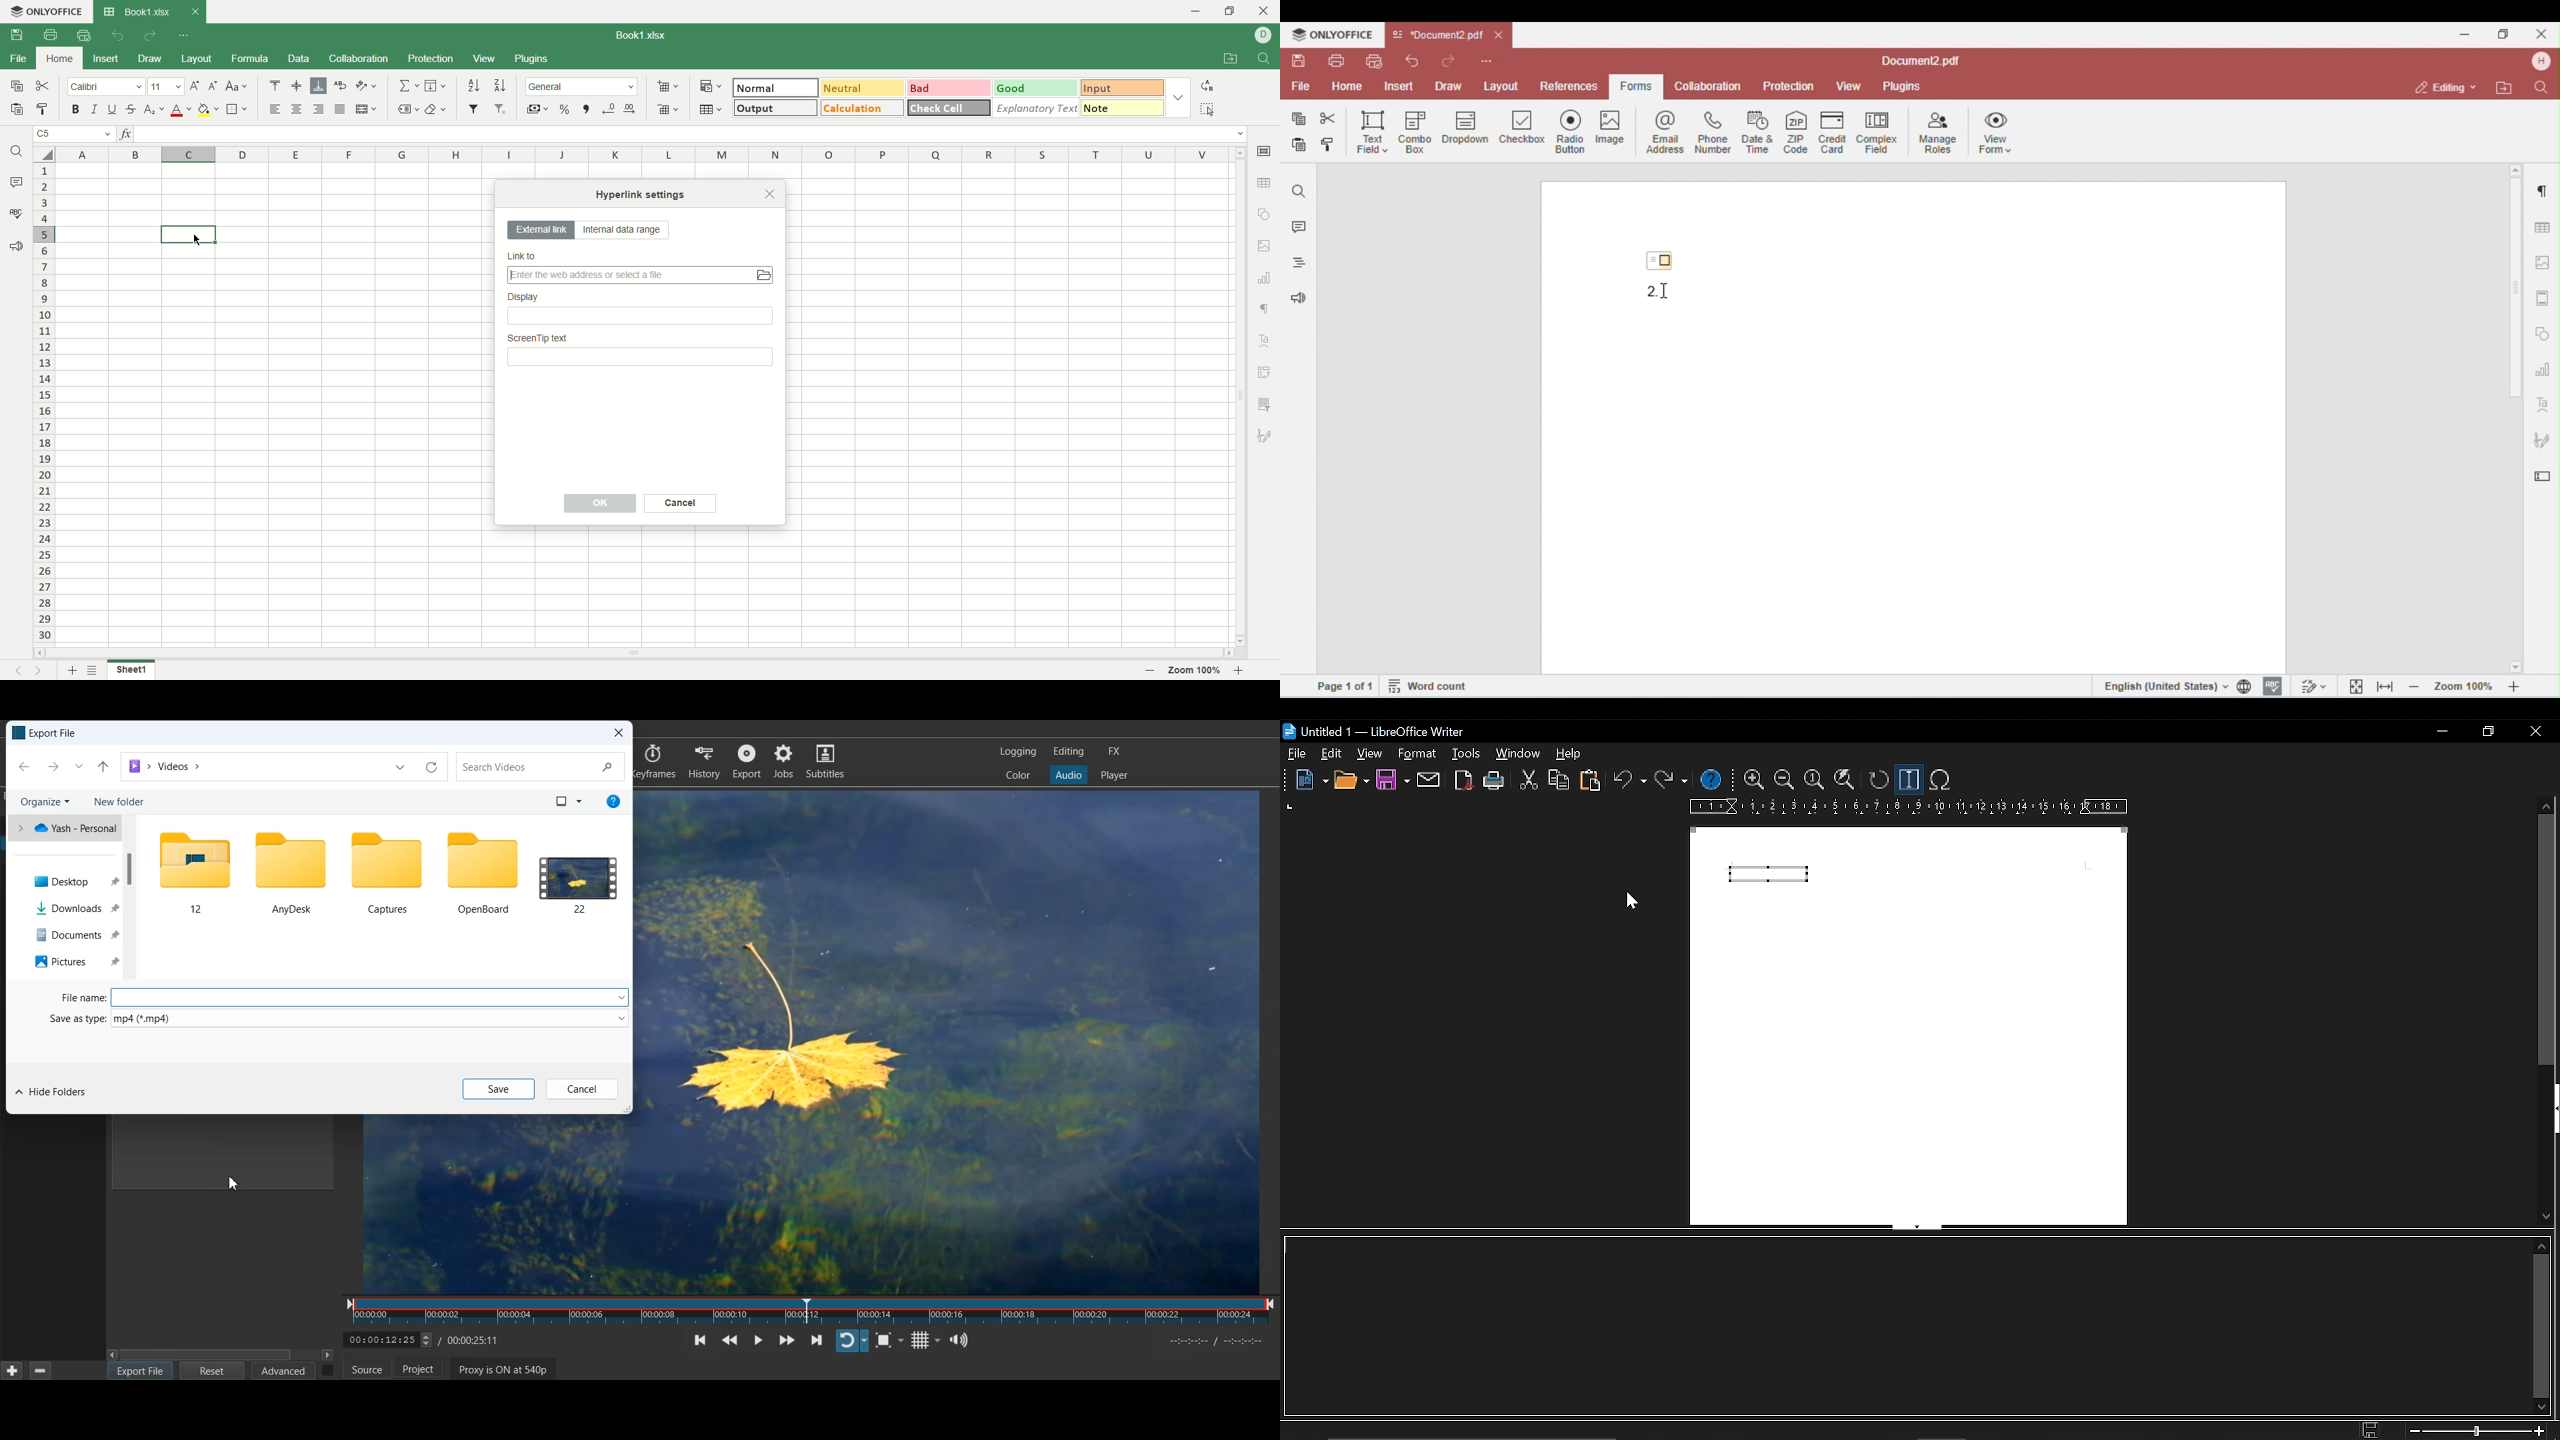  I want to click on border, so click(237, 110).